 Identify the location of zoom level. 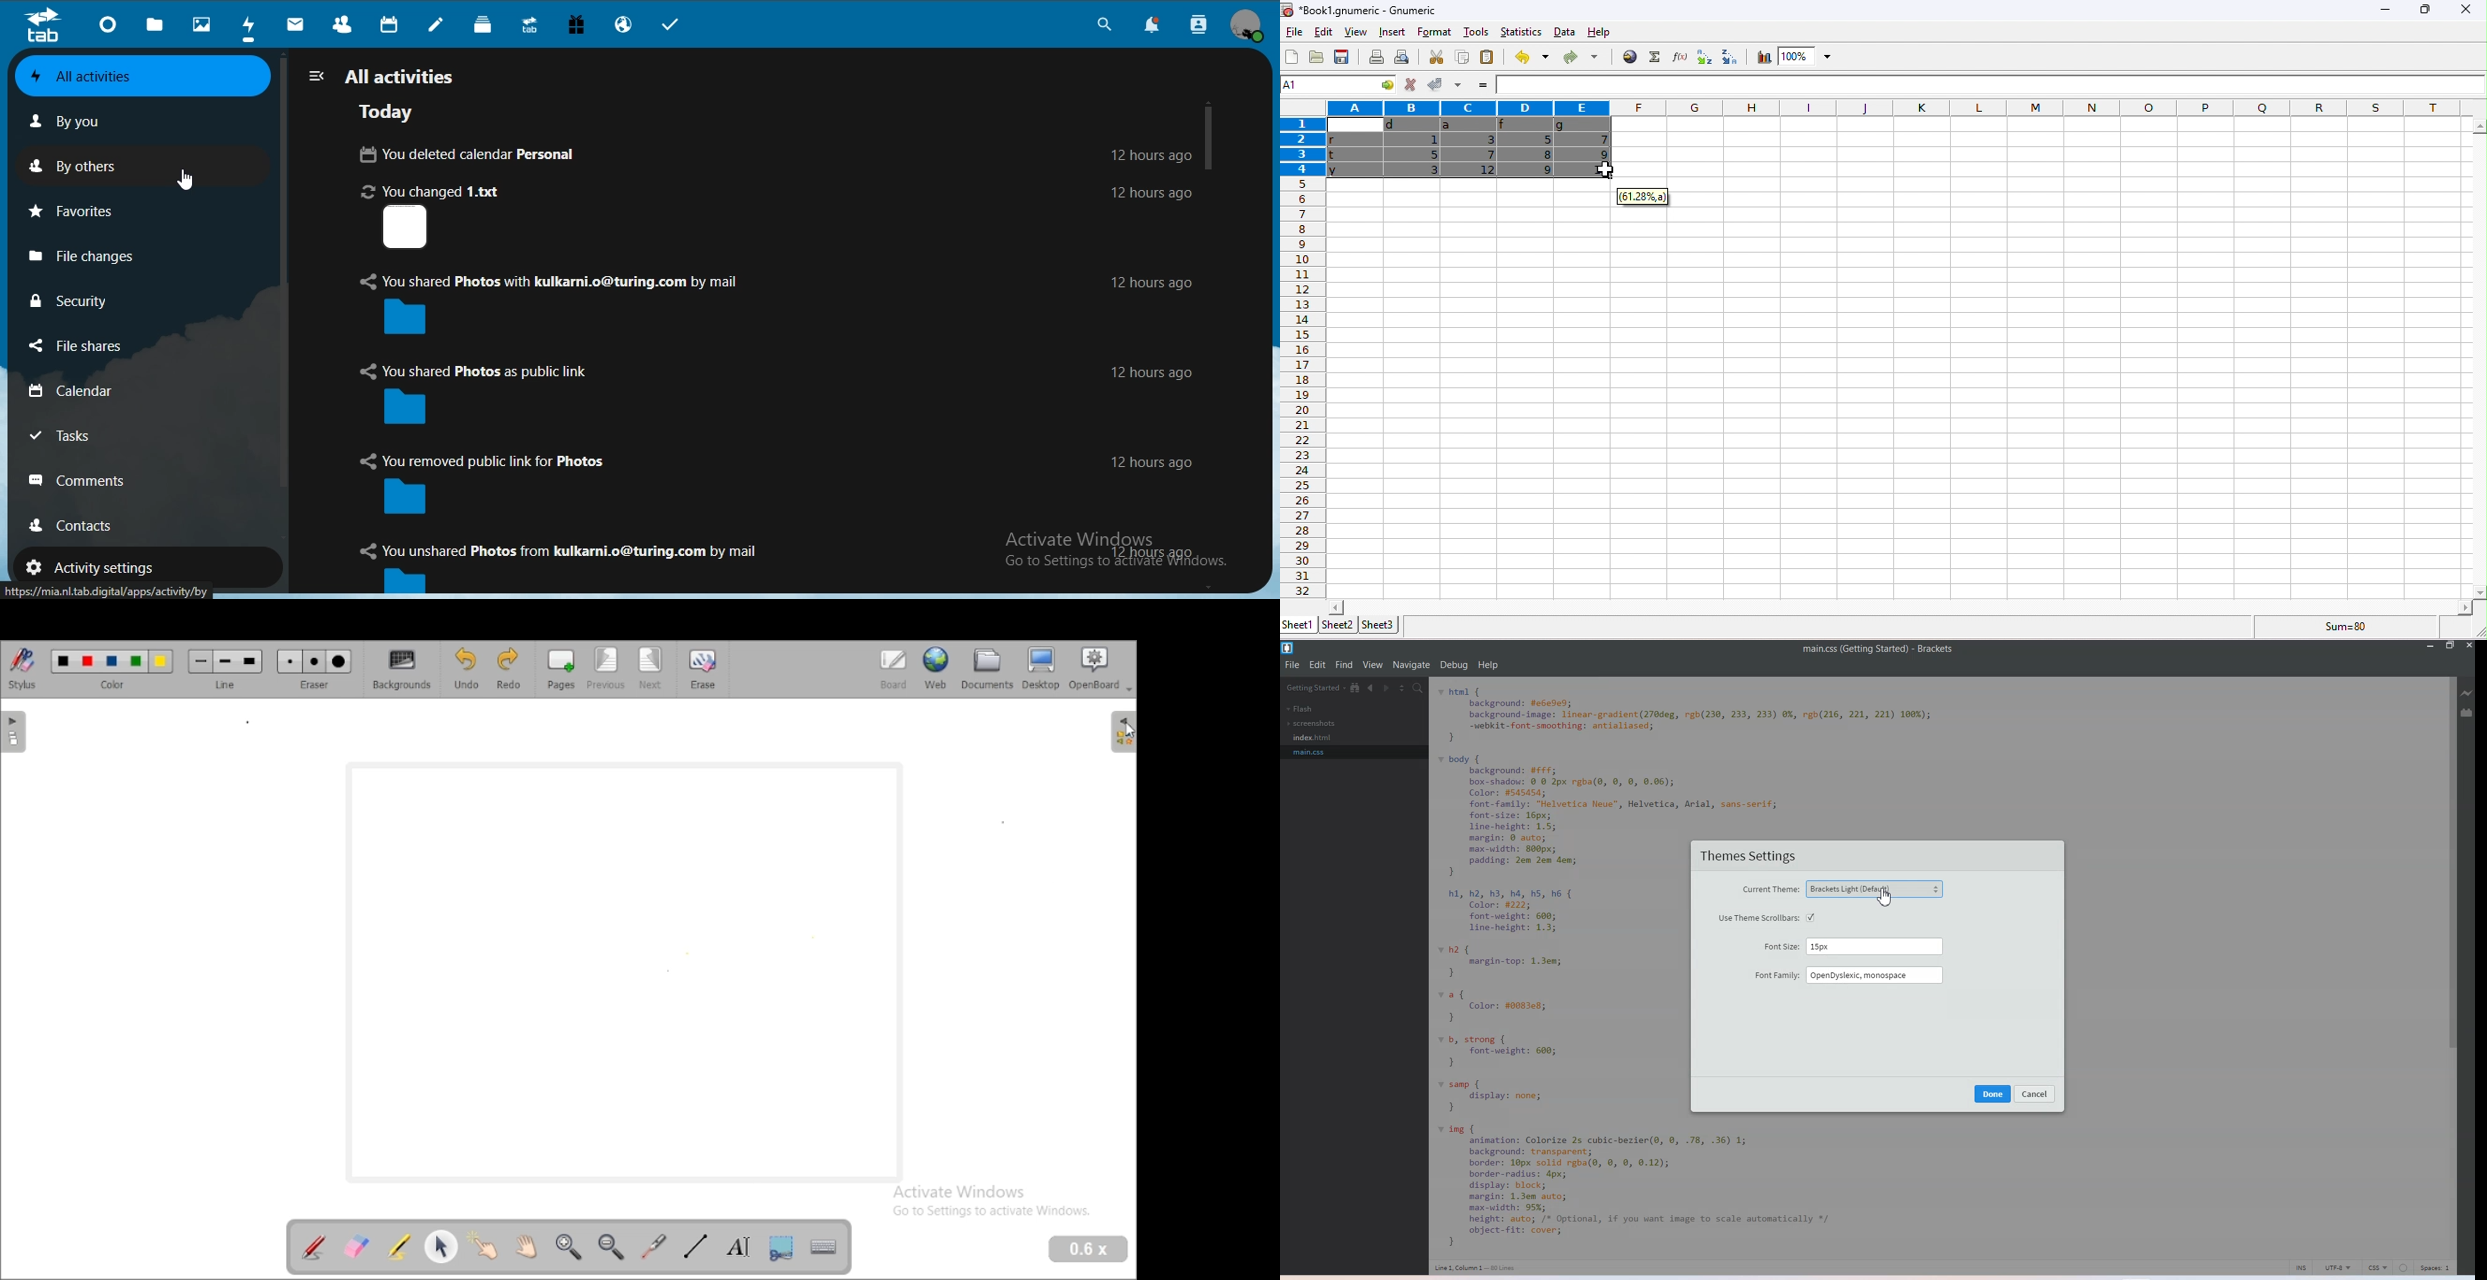
(1089, 1250).